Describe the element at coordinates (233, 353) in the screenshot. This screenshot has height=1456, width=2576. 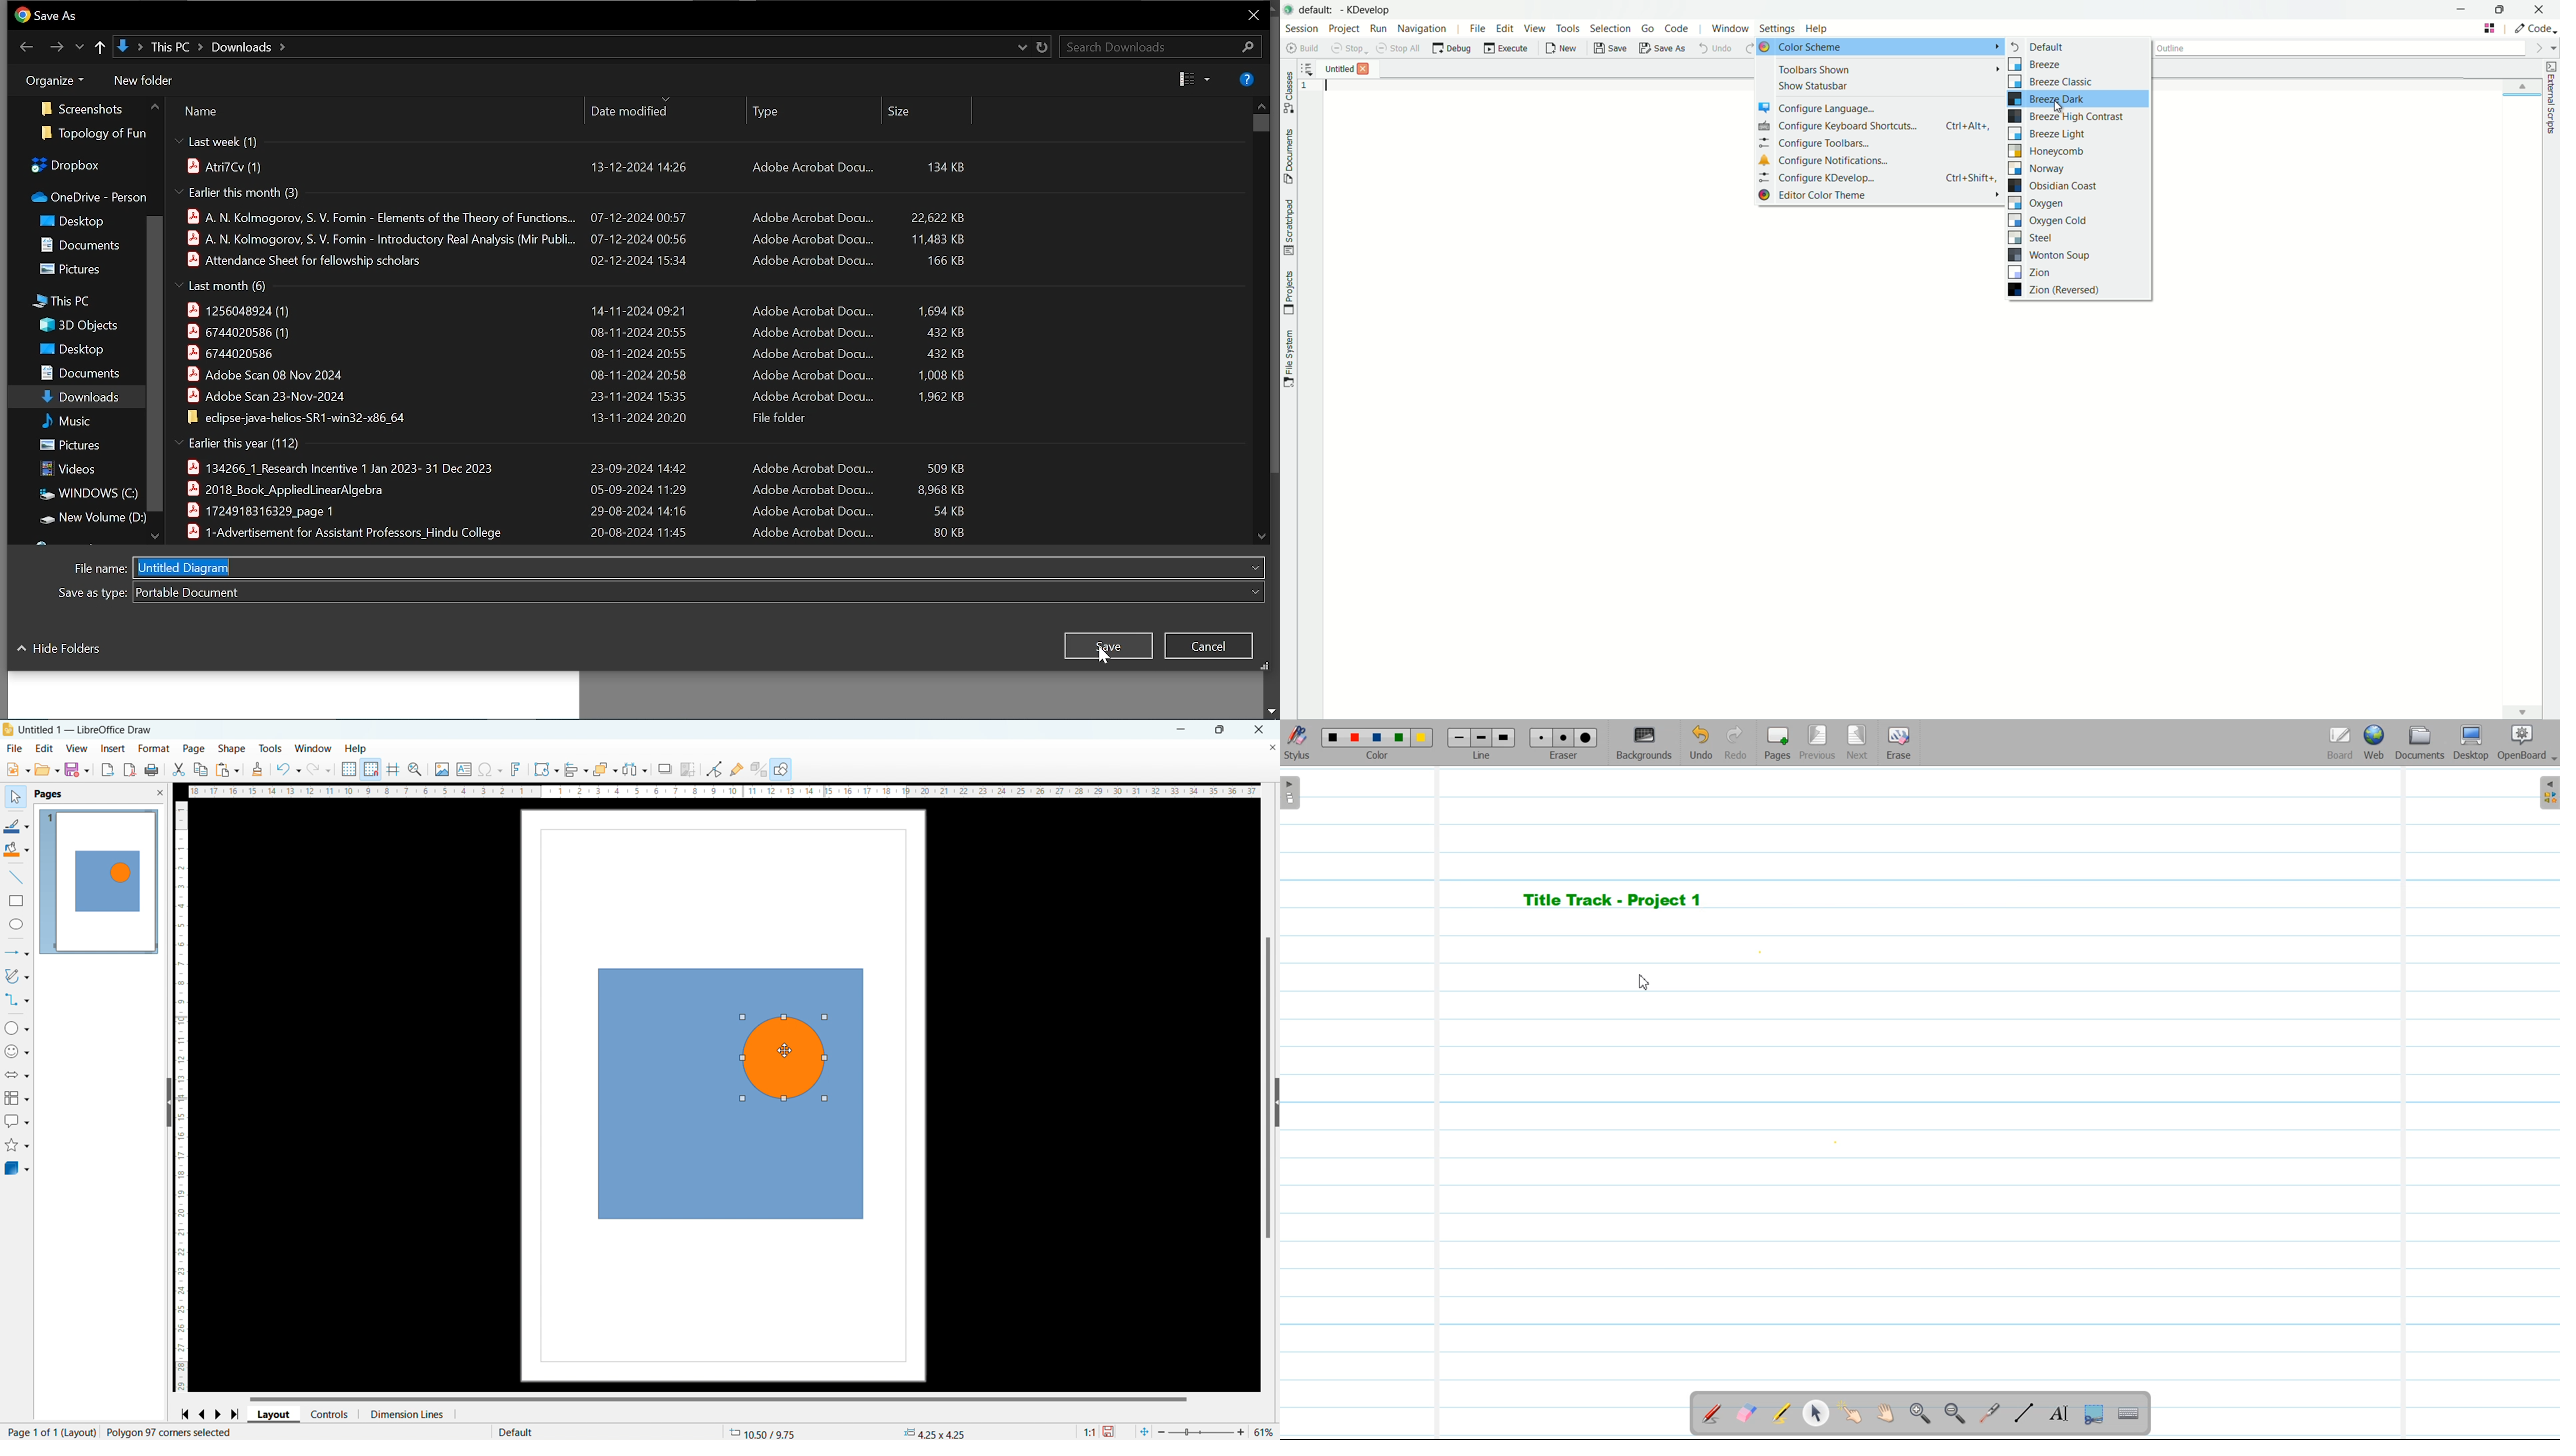
I see `N 6744020586` at that location.